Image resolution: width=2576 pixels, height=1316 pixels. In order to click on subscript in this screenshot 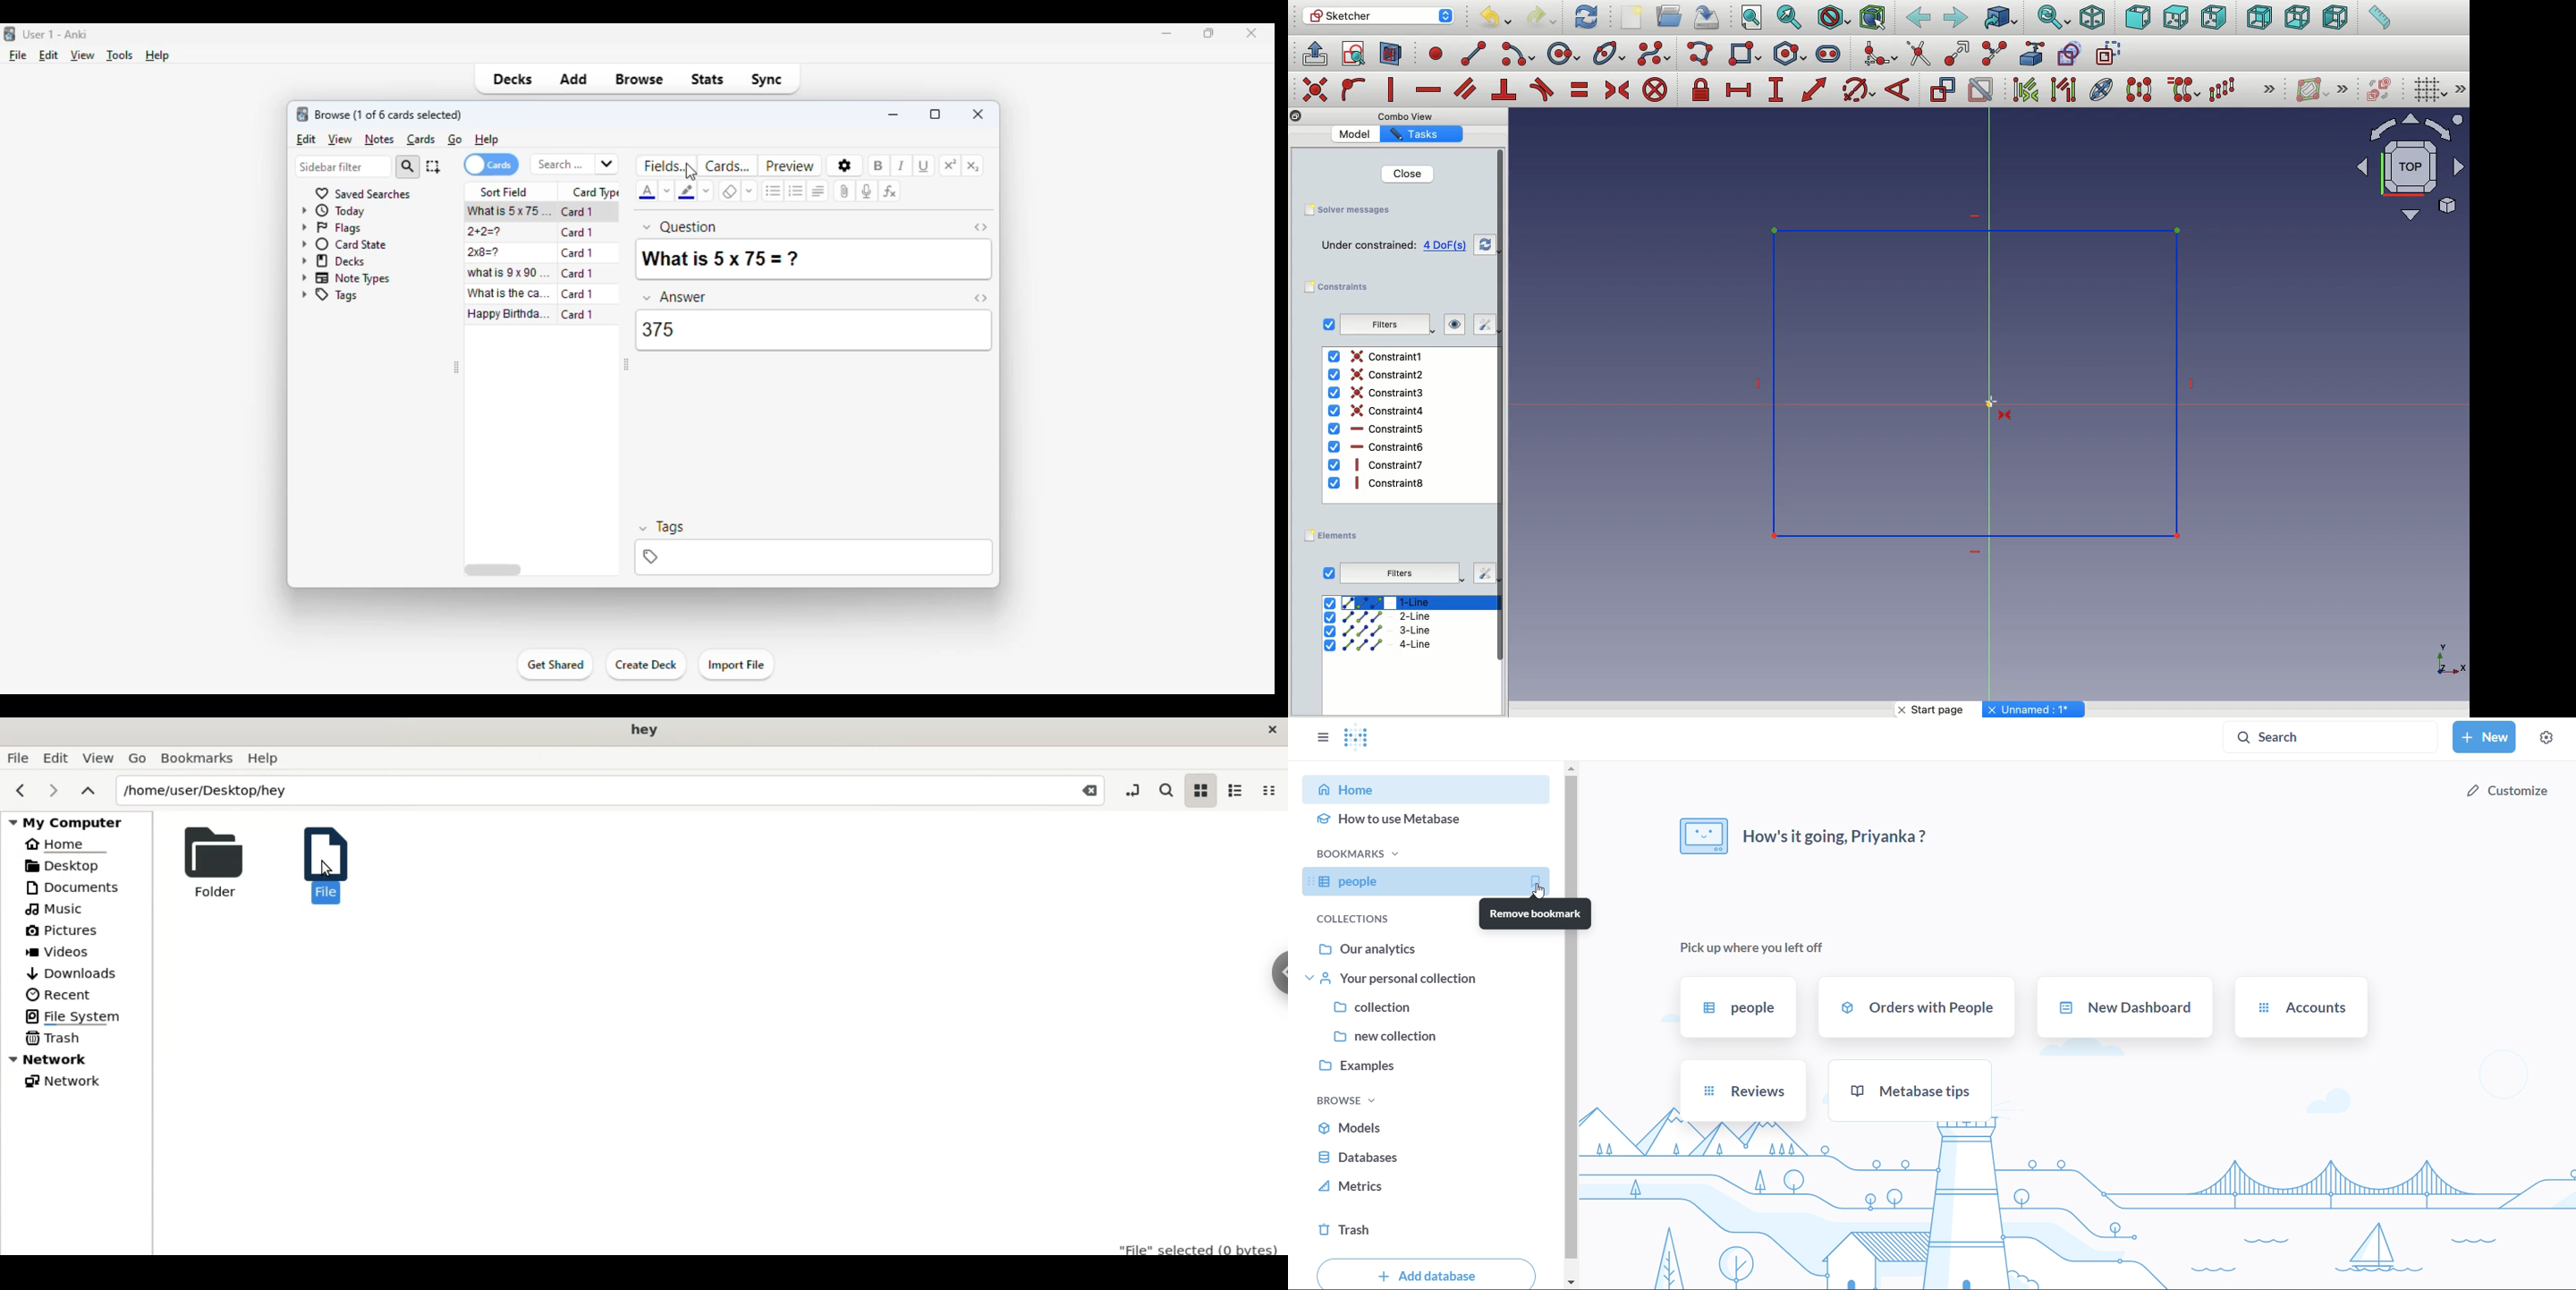, I will do `click(974, 167)`.